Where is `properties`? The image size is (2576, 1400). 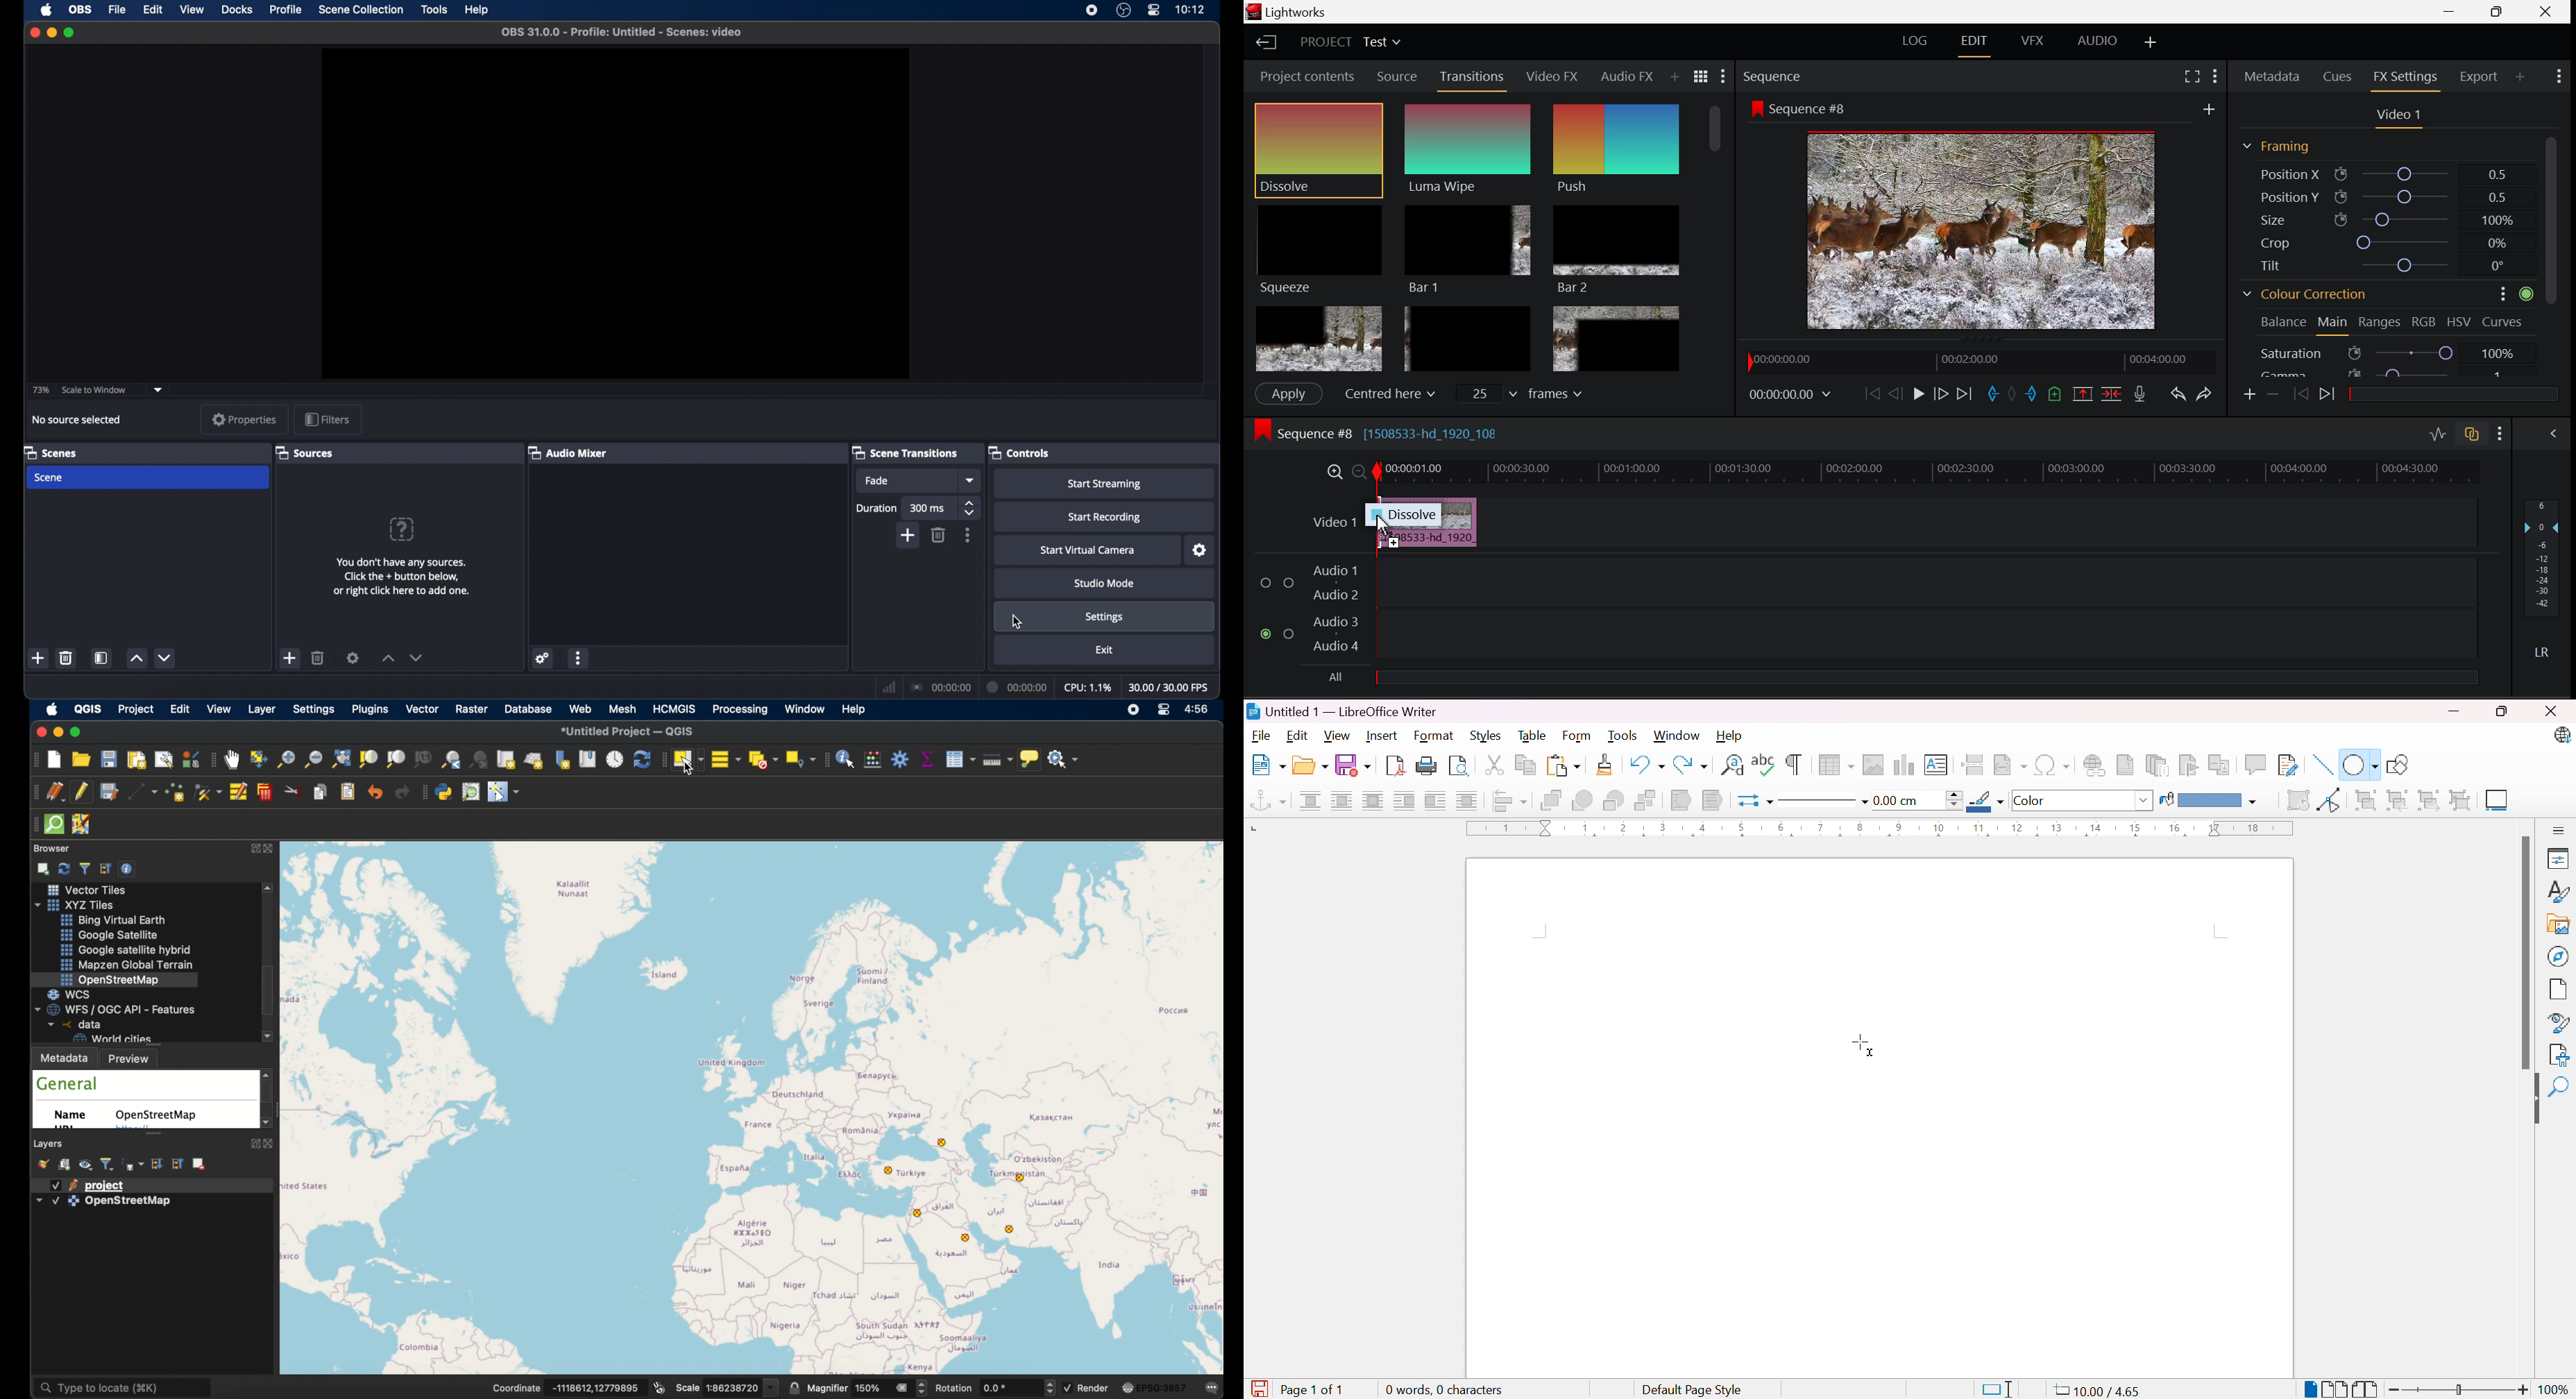
properties is located at coordinates (244, 419).